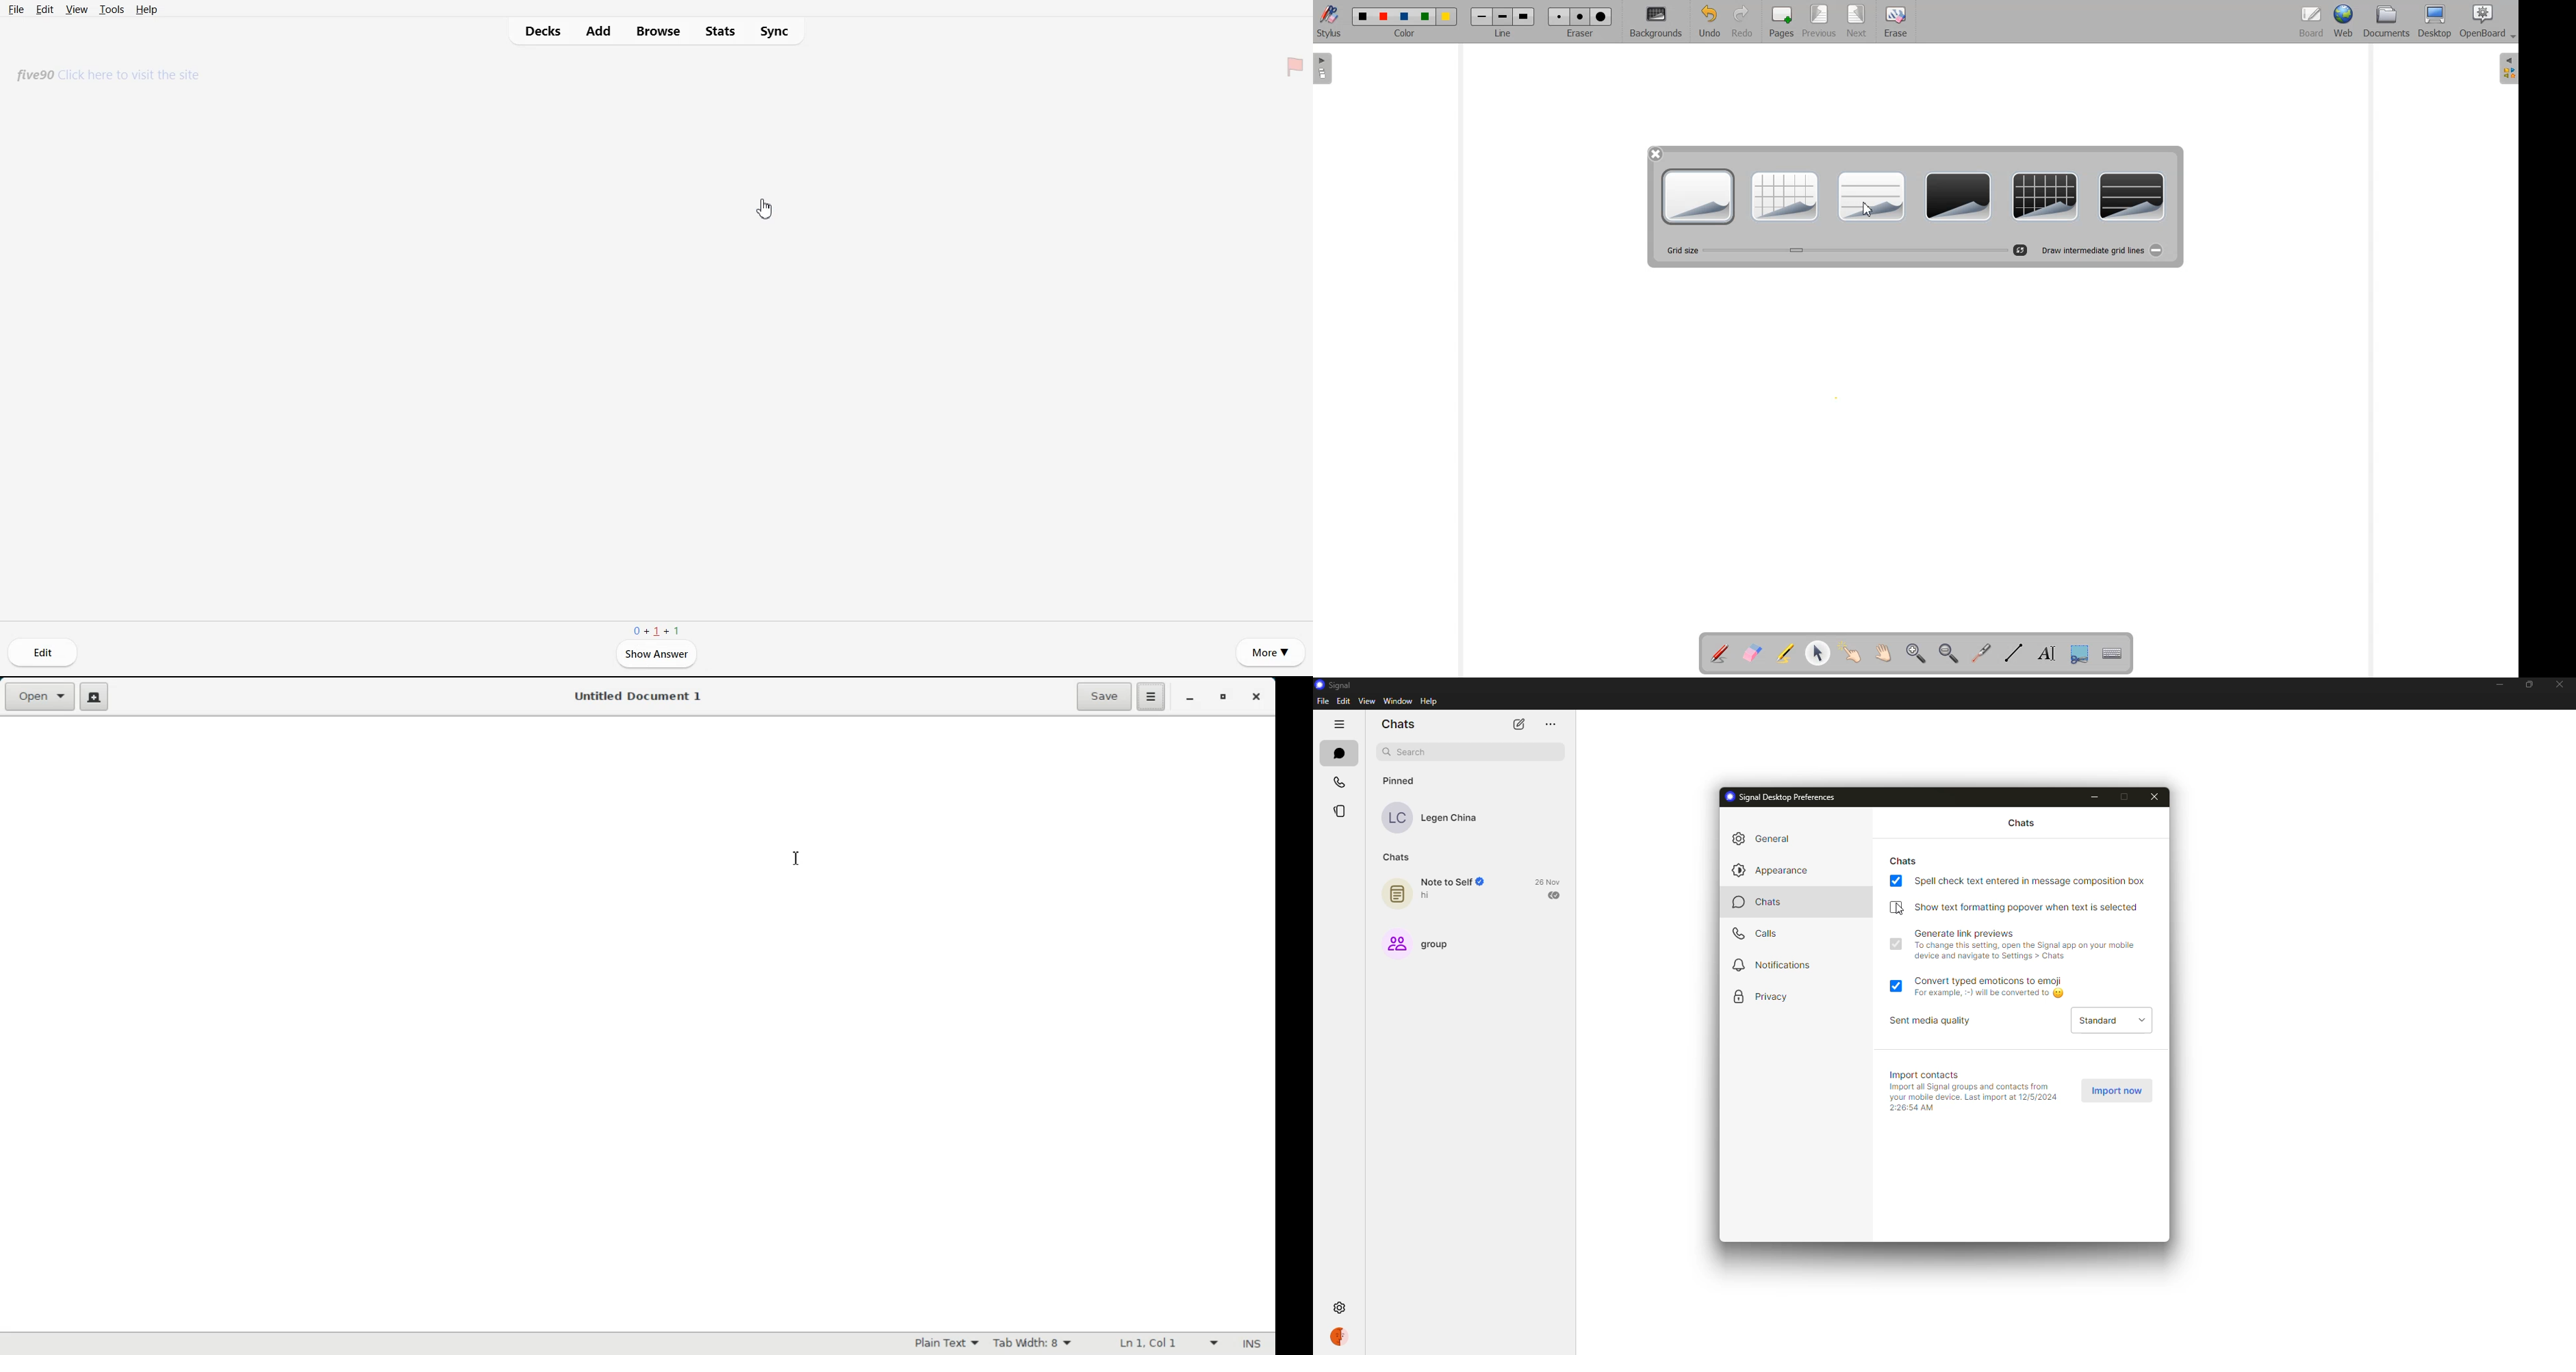 This screenshot has height=1372, width=2576. I want to click on disabled, so click(1896, 906).